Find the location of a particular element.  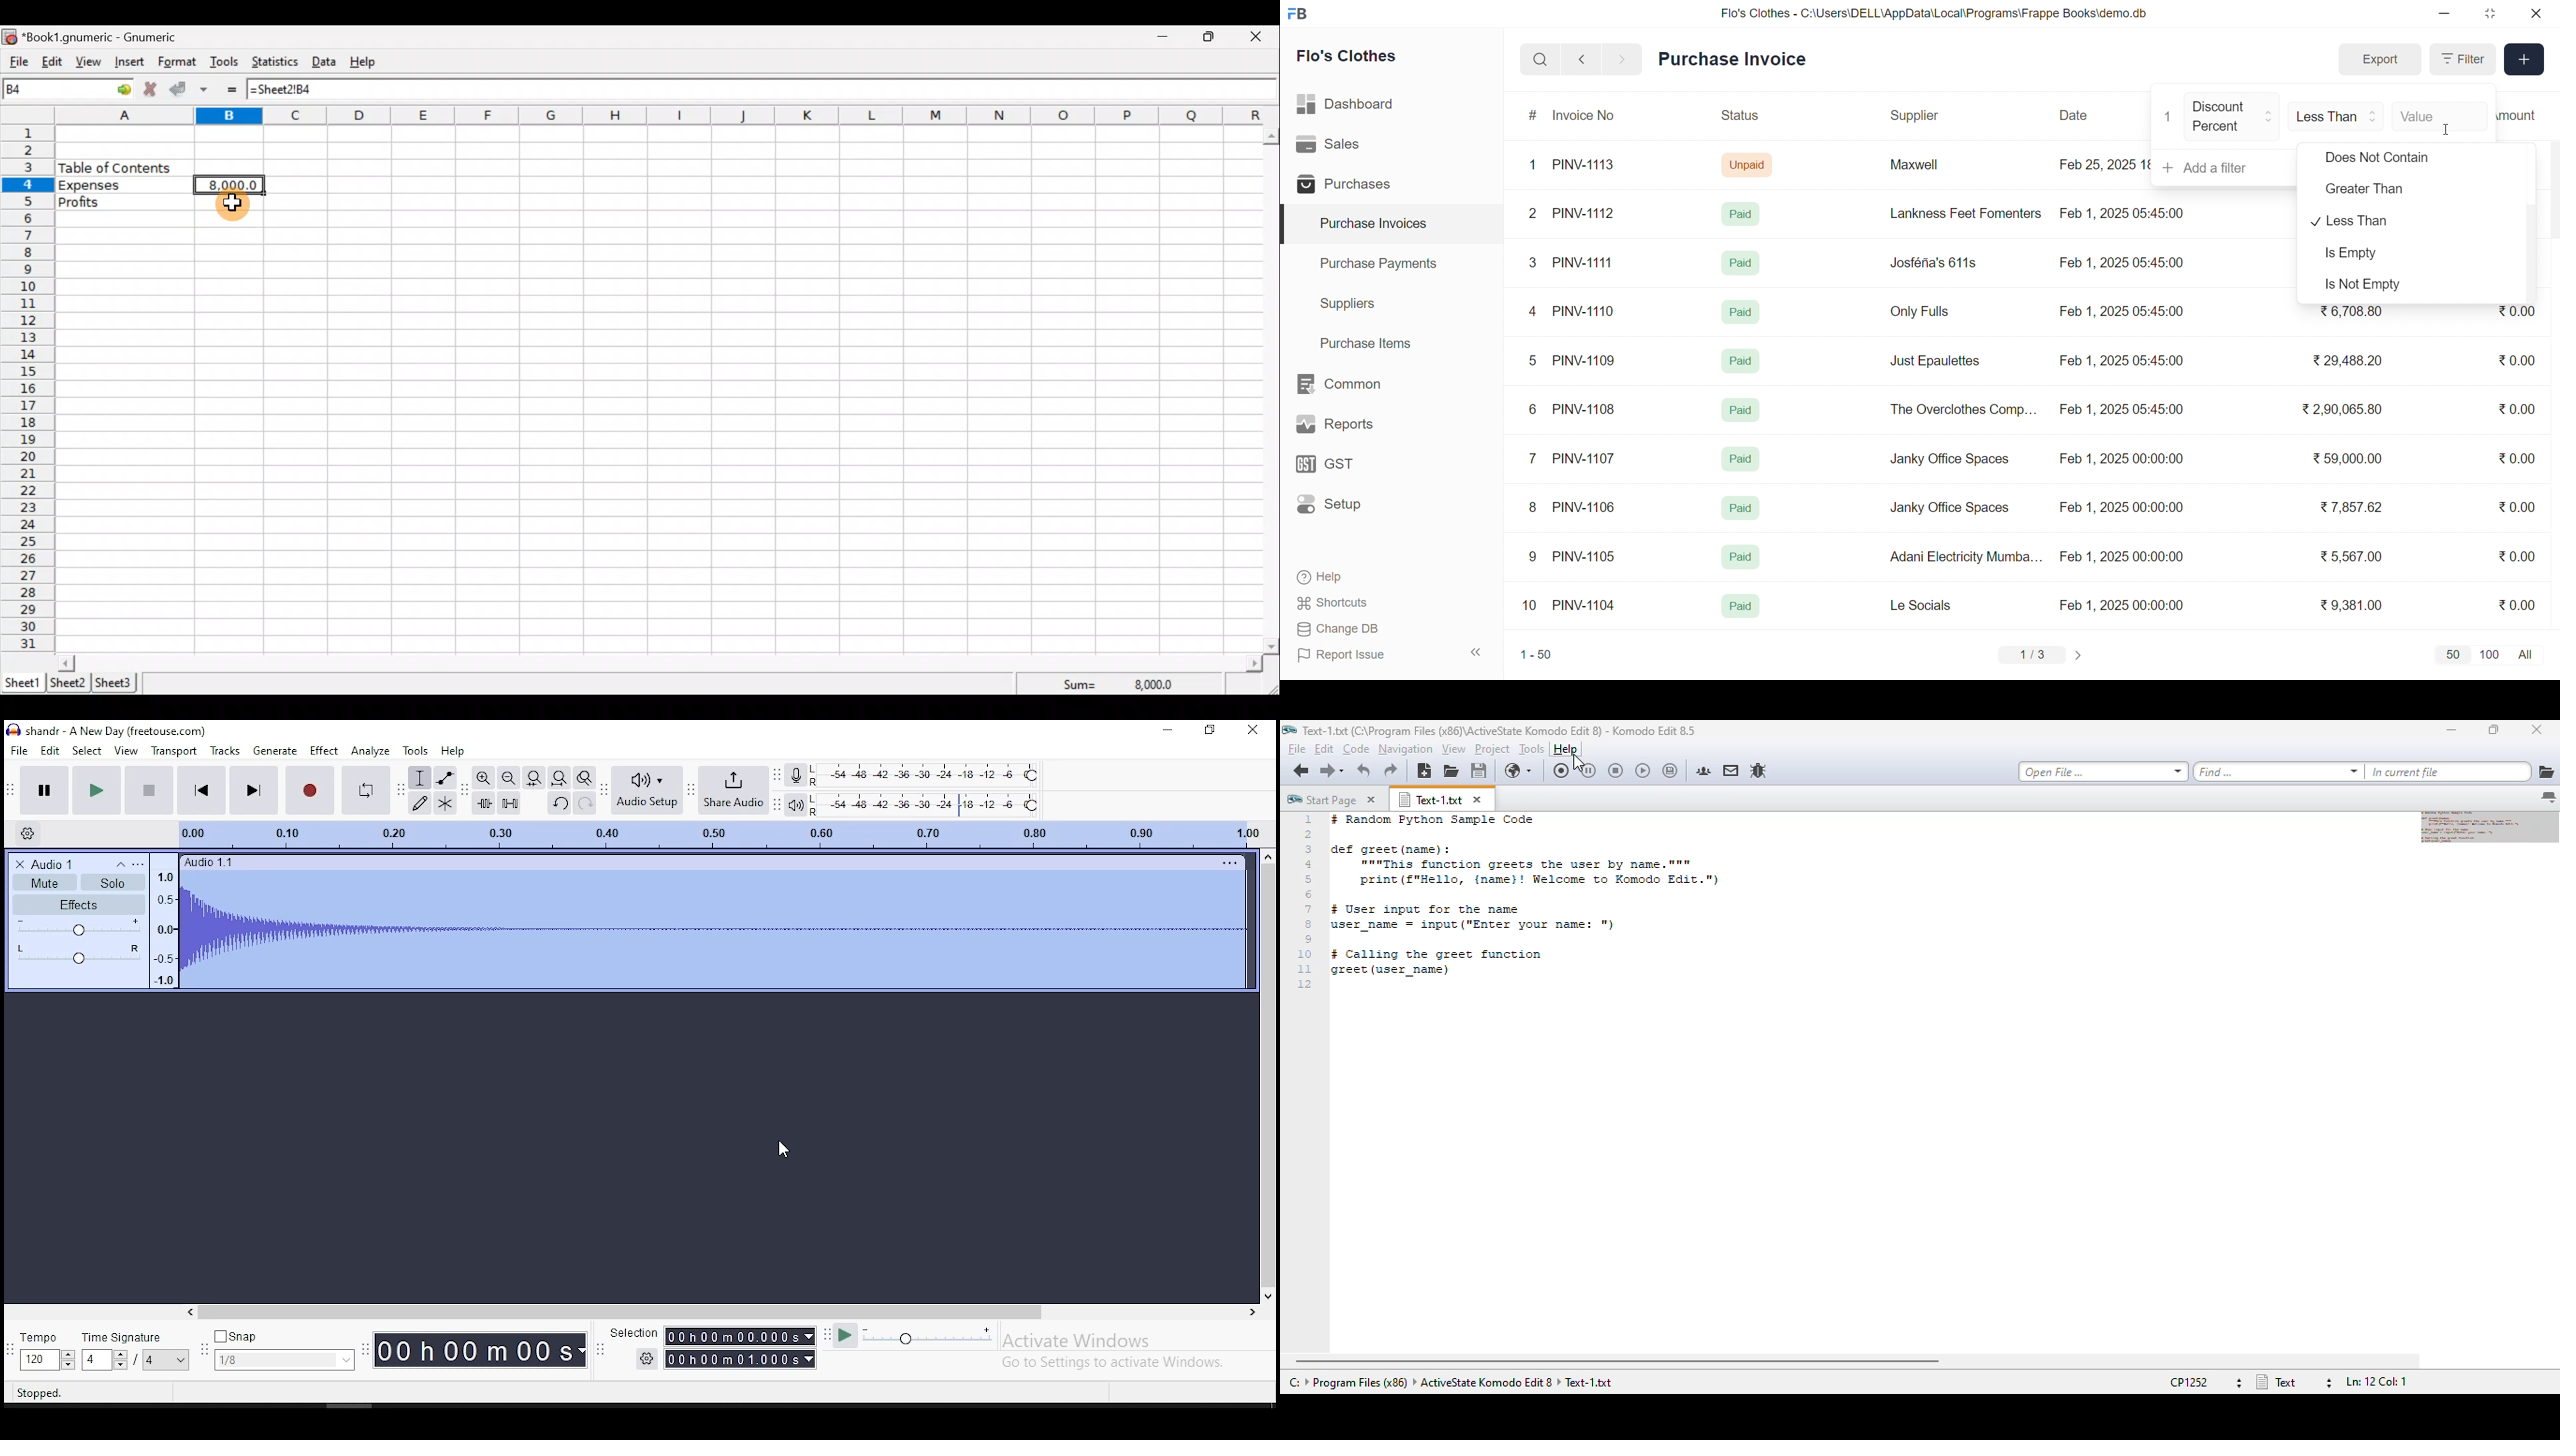

Is Empty is located at coordinates (2376, 255).